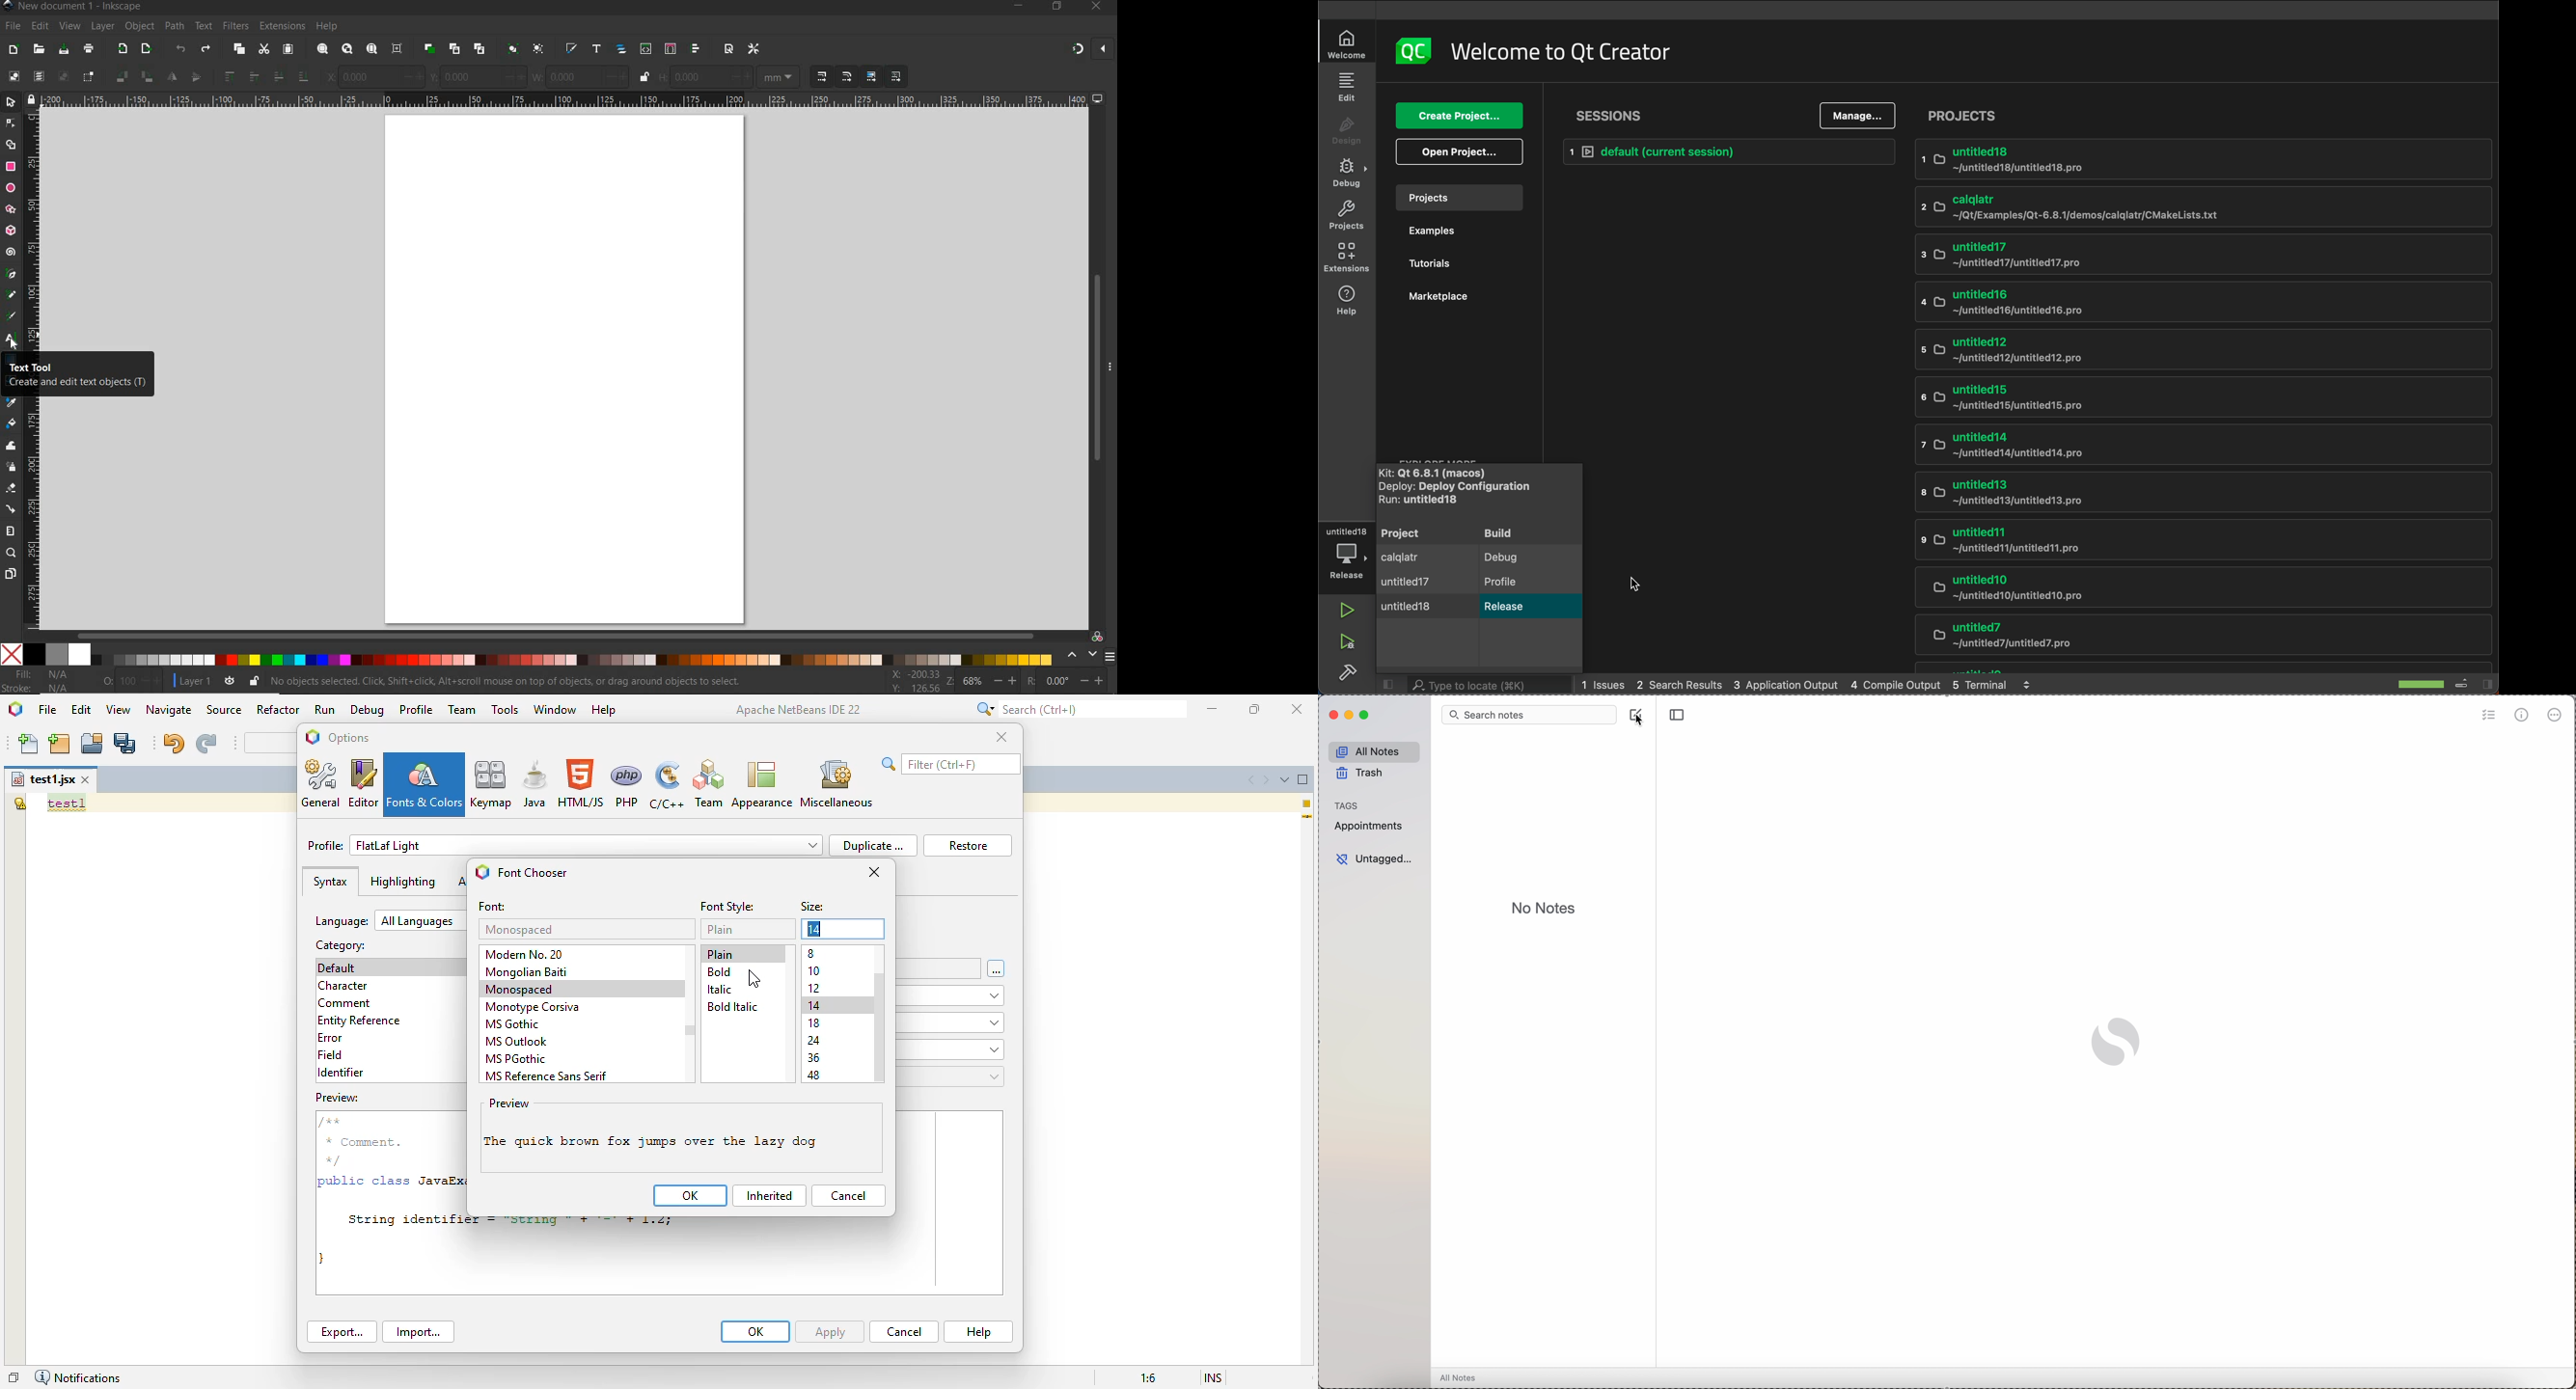 The image size is (2576, 1400). Describe the element at coordinates (814, 1023) in the screenshot. I see `18` at that location.